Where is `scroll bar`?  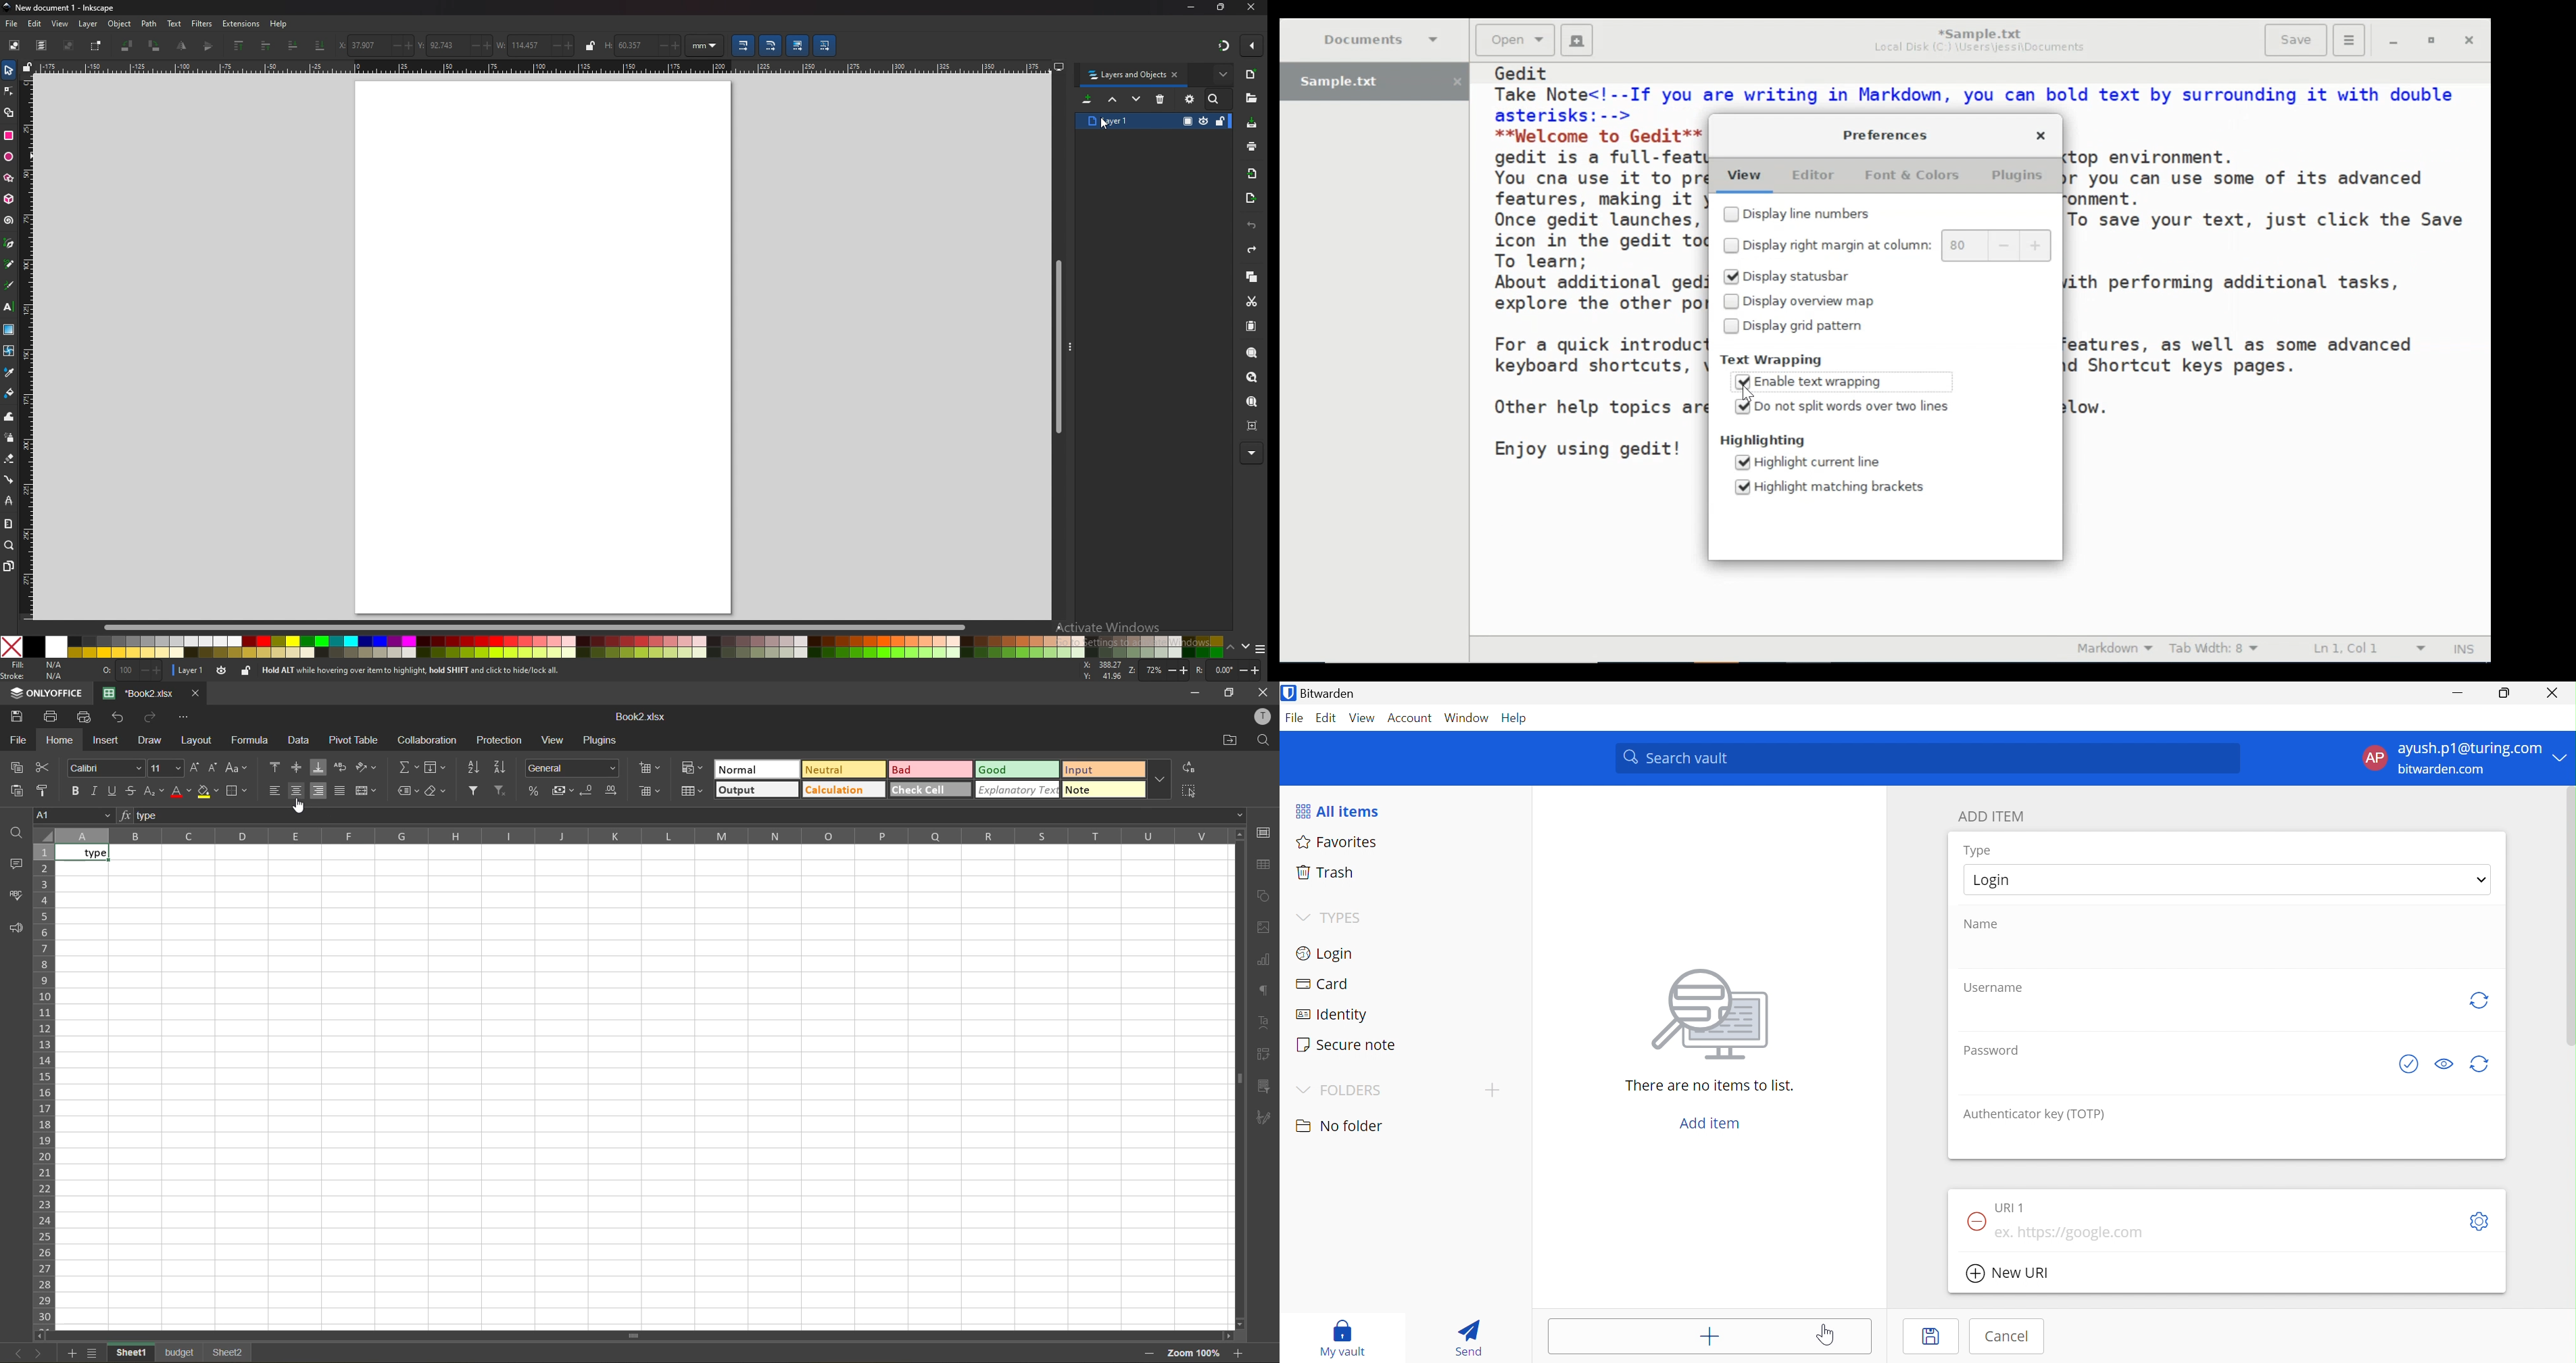 scroll bar is located at coordinates (1058, 347).